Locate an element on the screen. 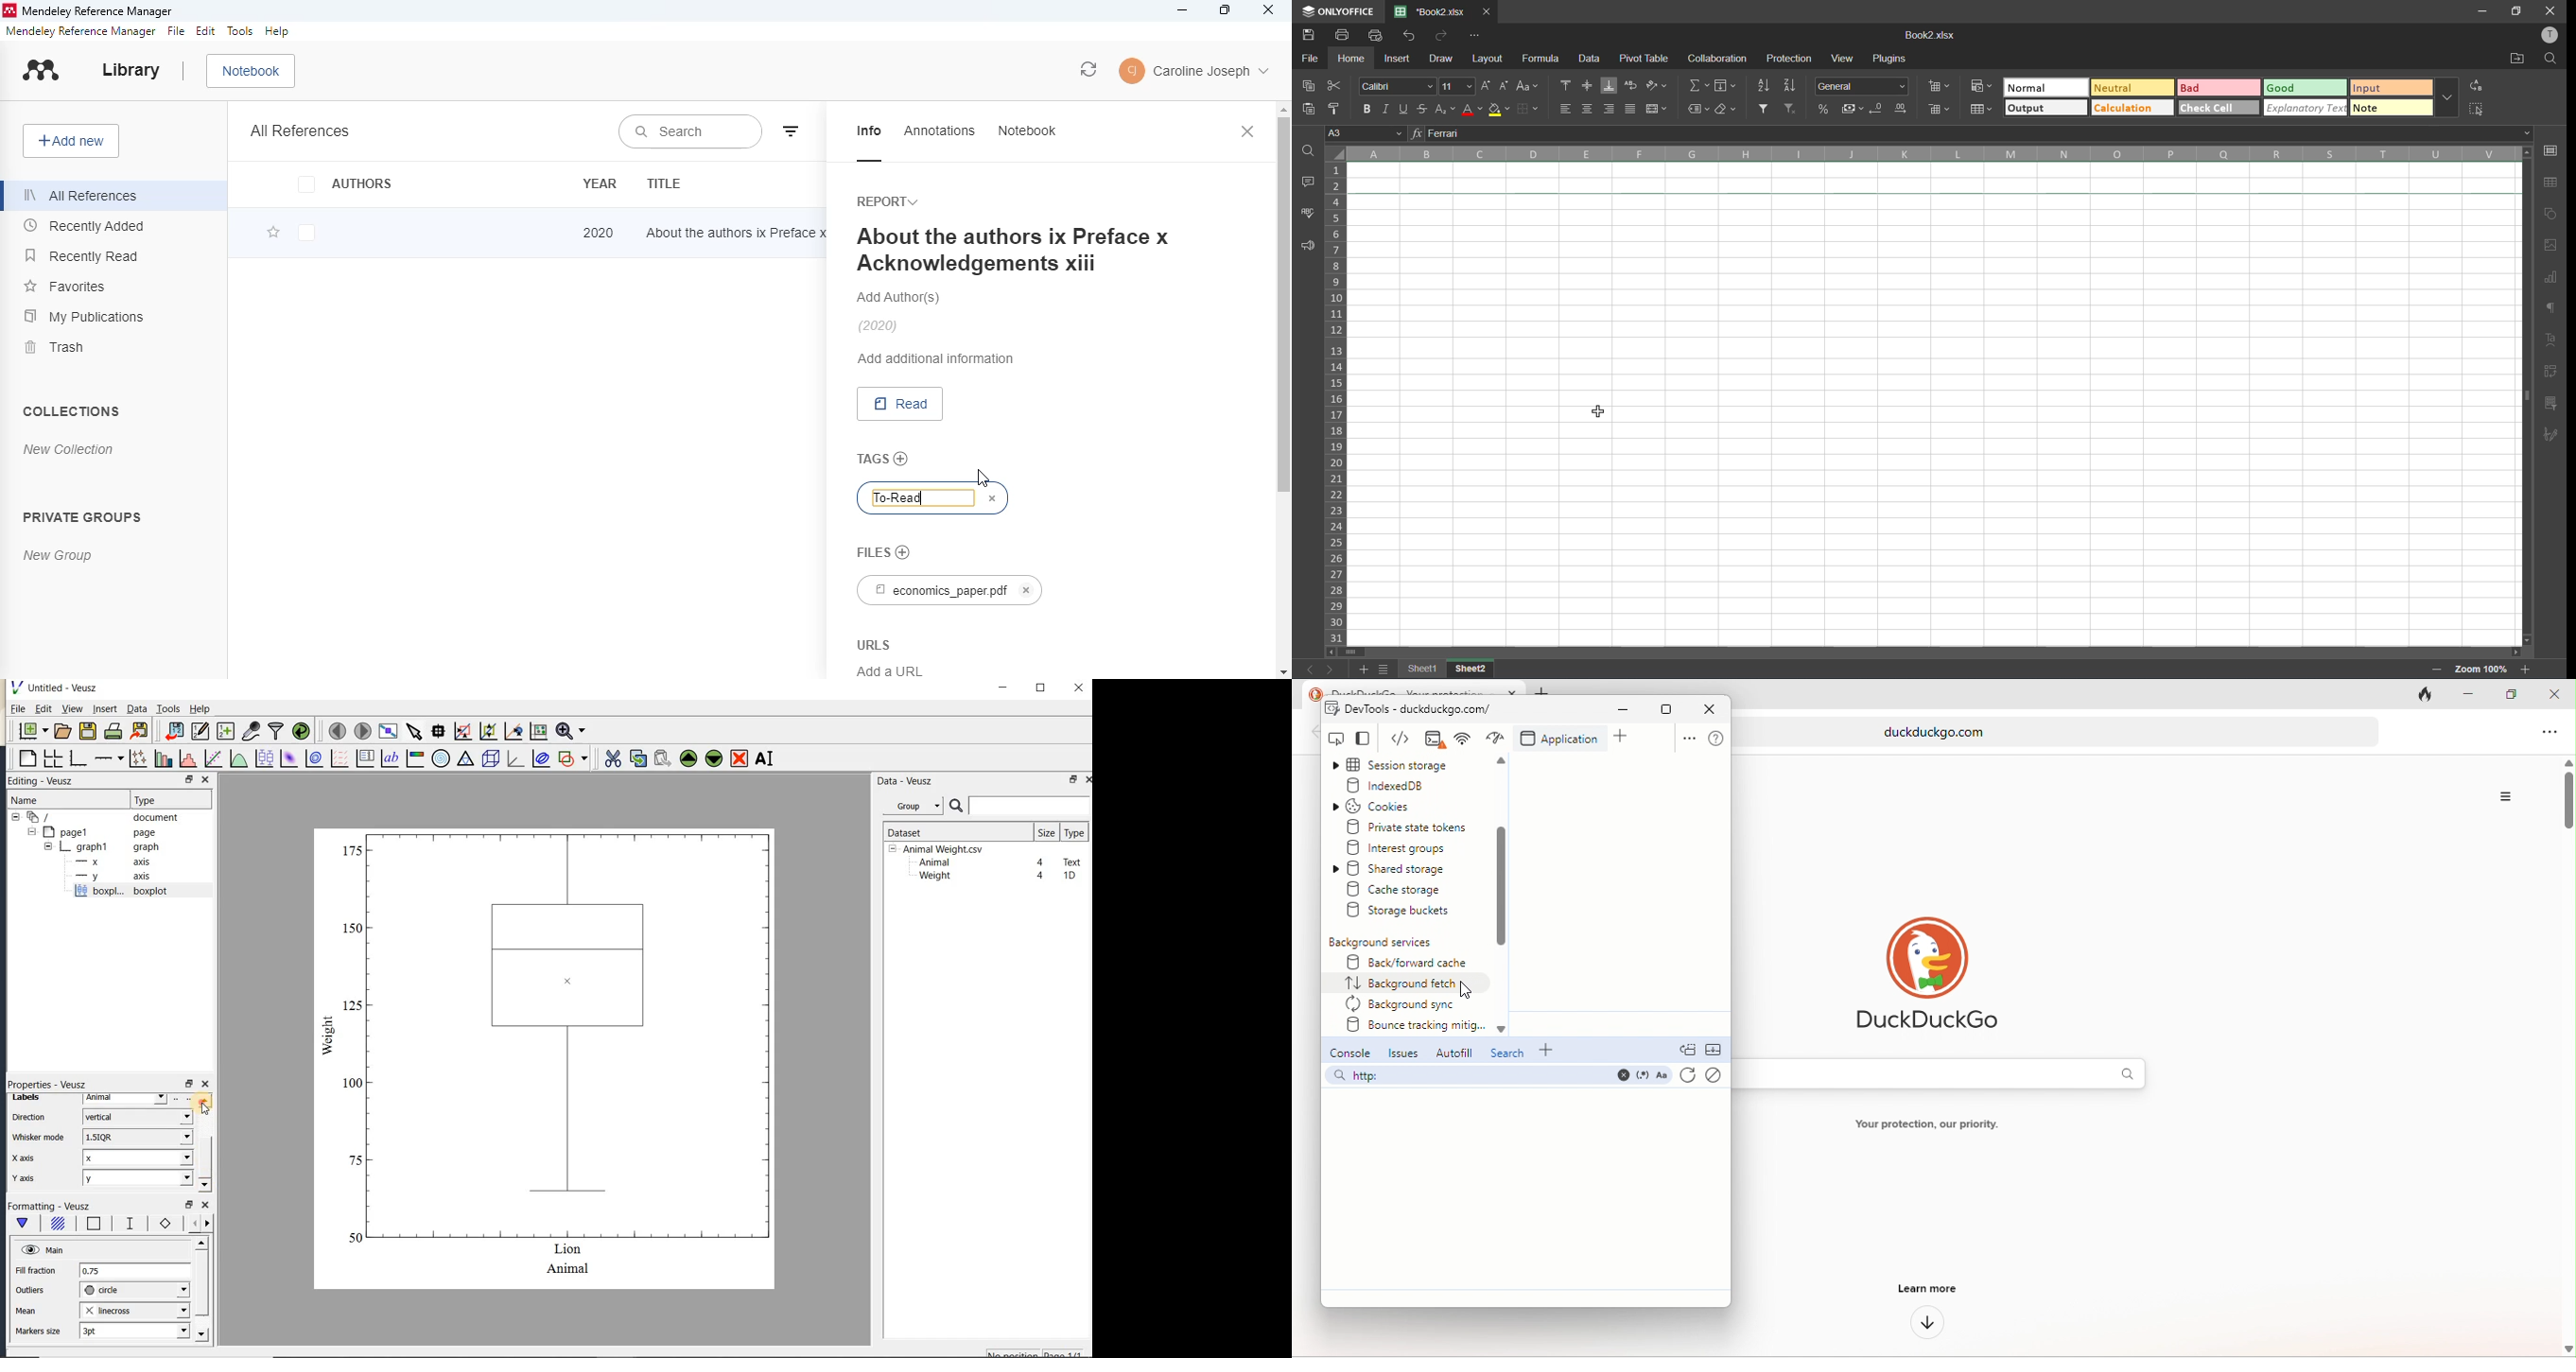  Animal is located at coordinates (126, 1099).